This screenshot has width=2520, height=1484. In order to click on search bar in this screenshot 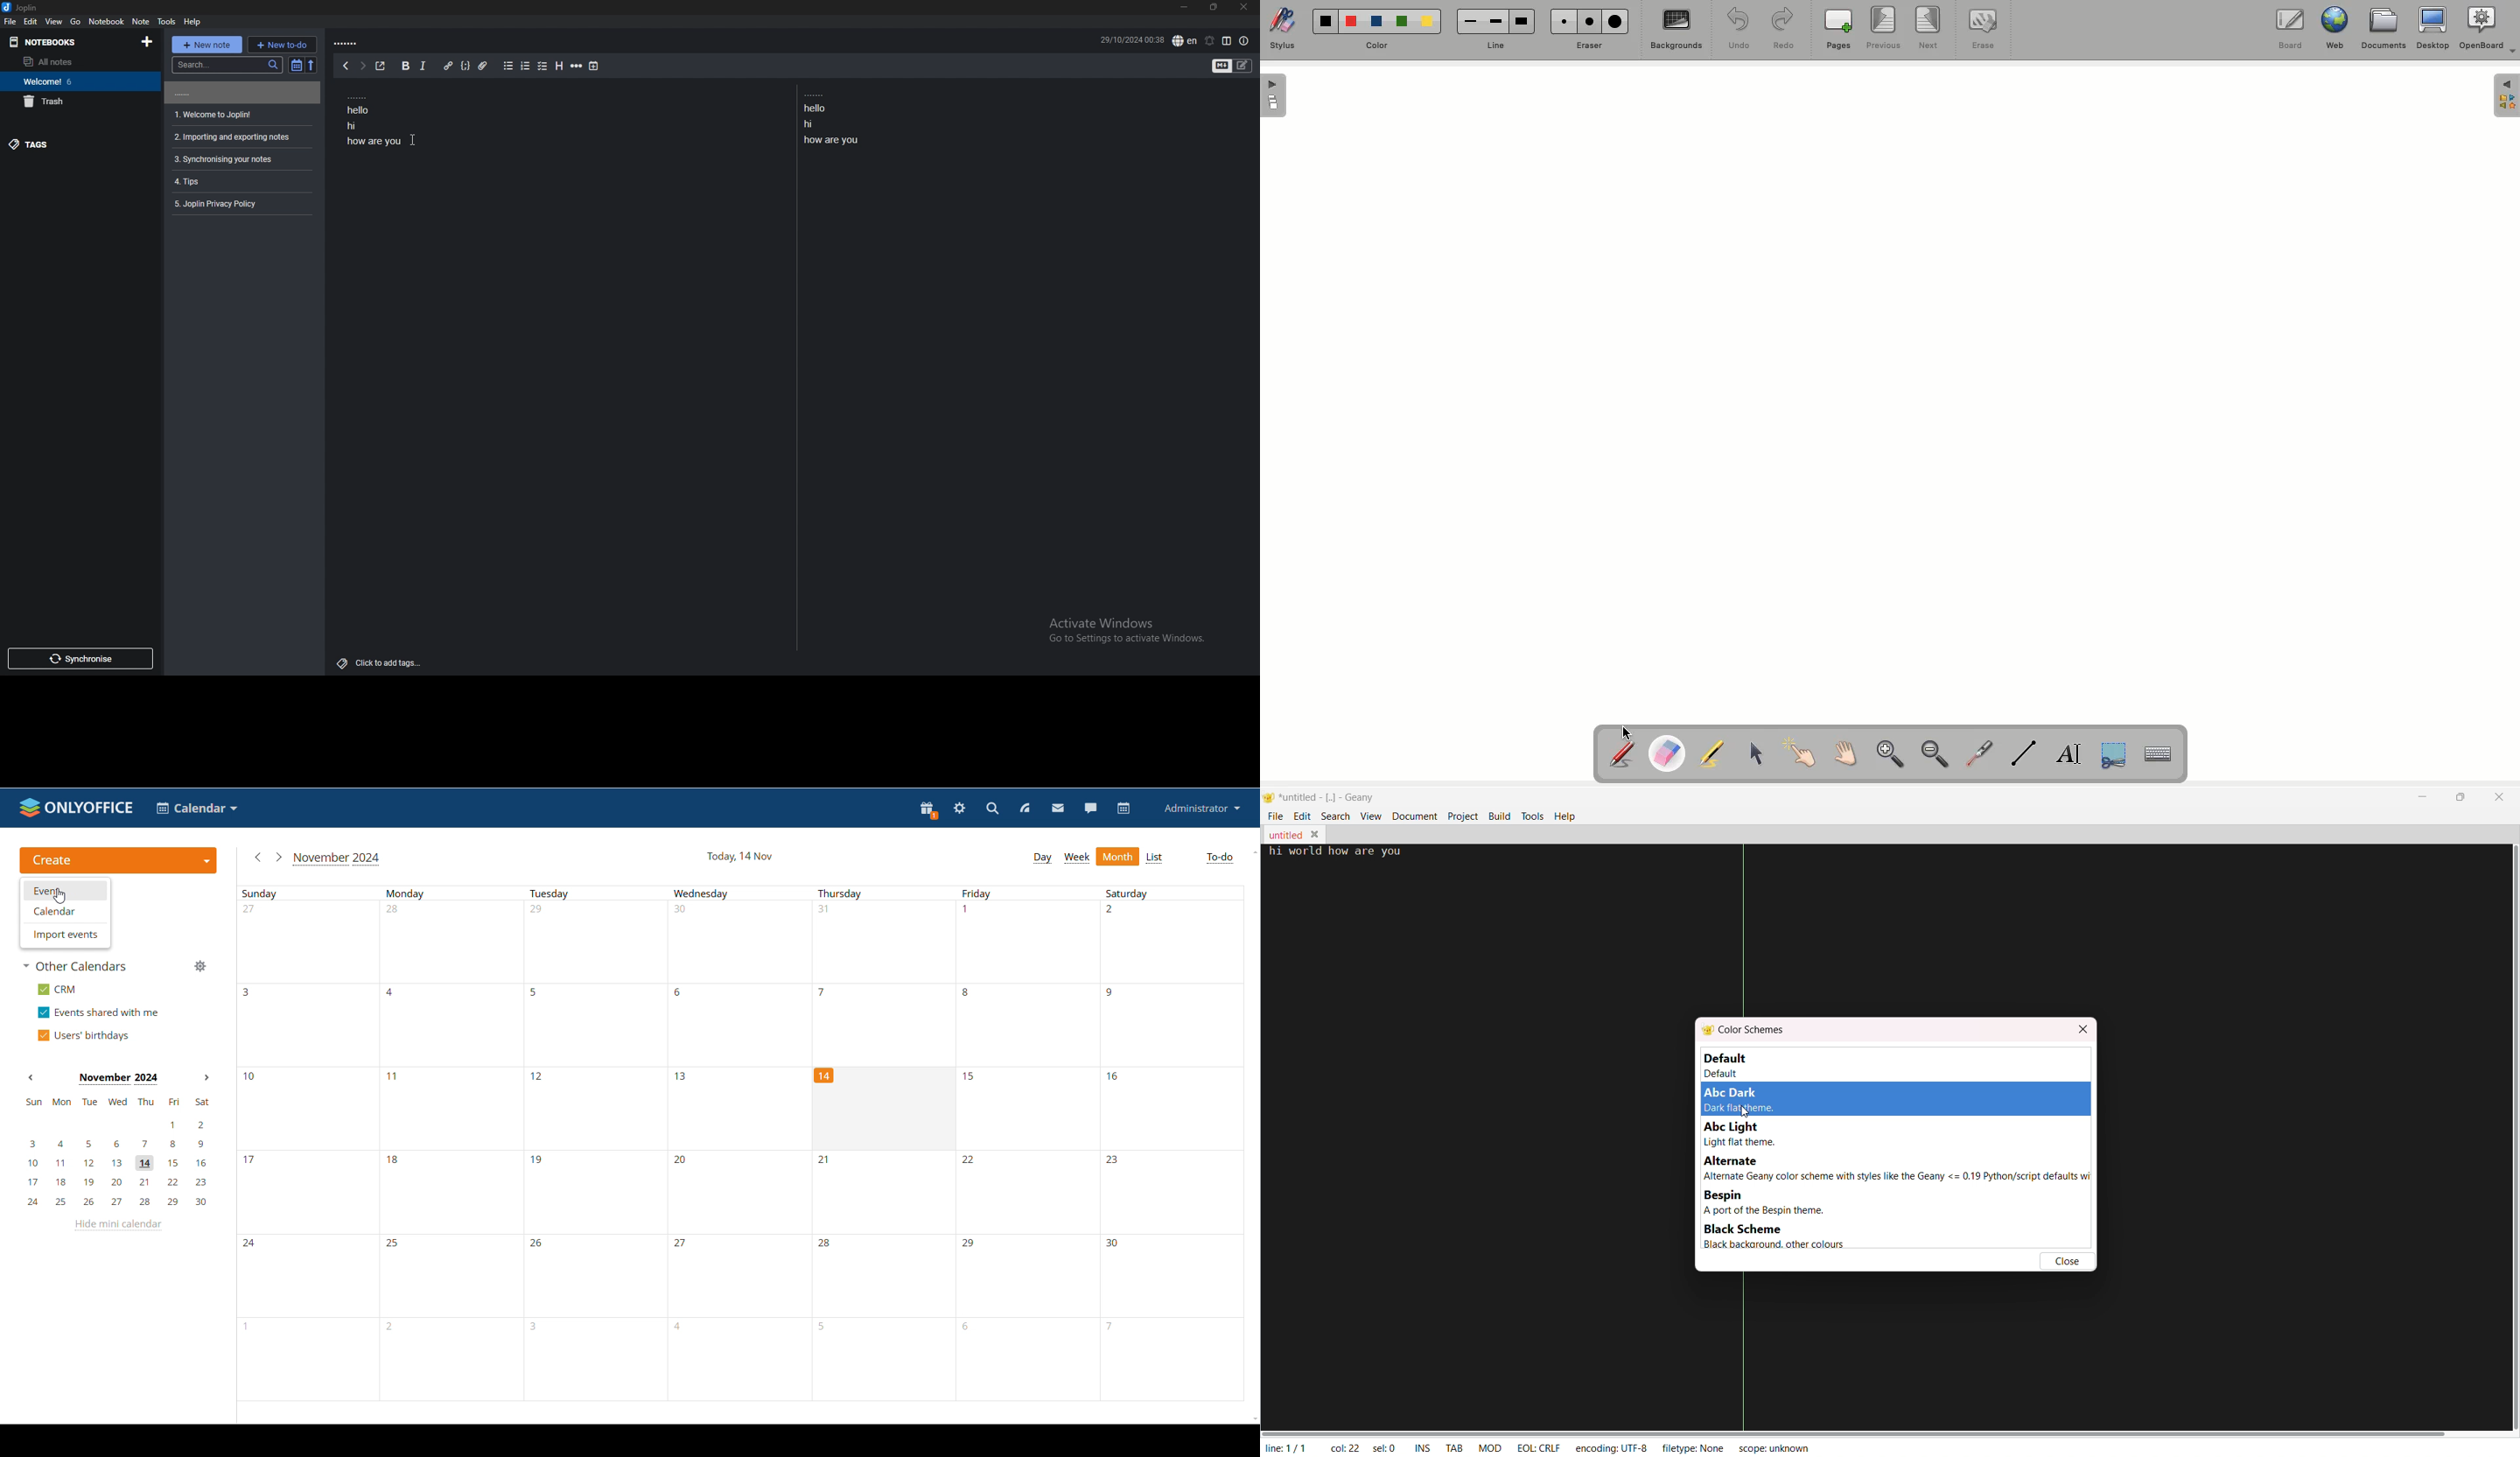, I will do `click(226, 64)`.